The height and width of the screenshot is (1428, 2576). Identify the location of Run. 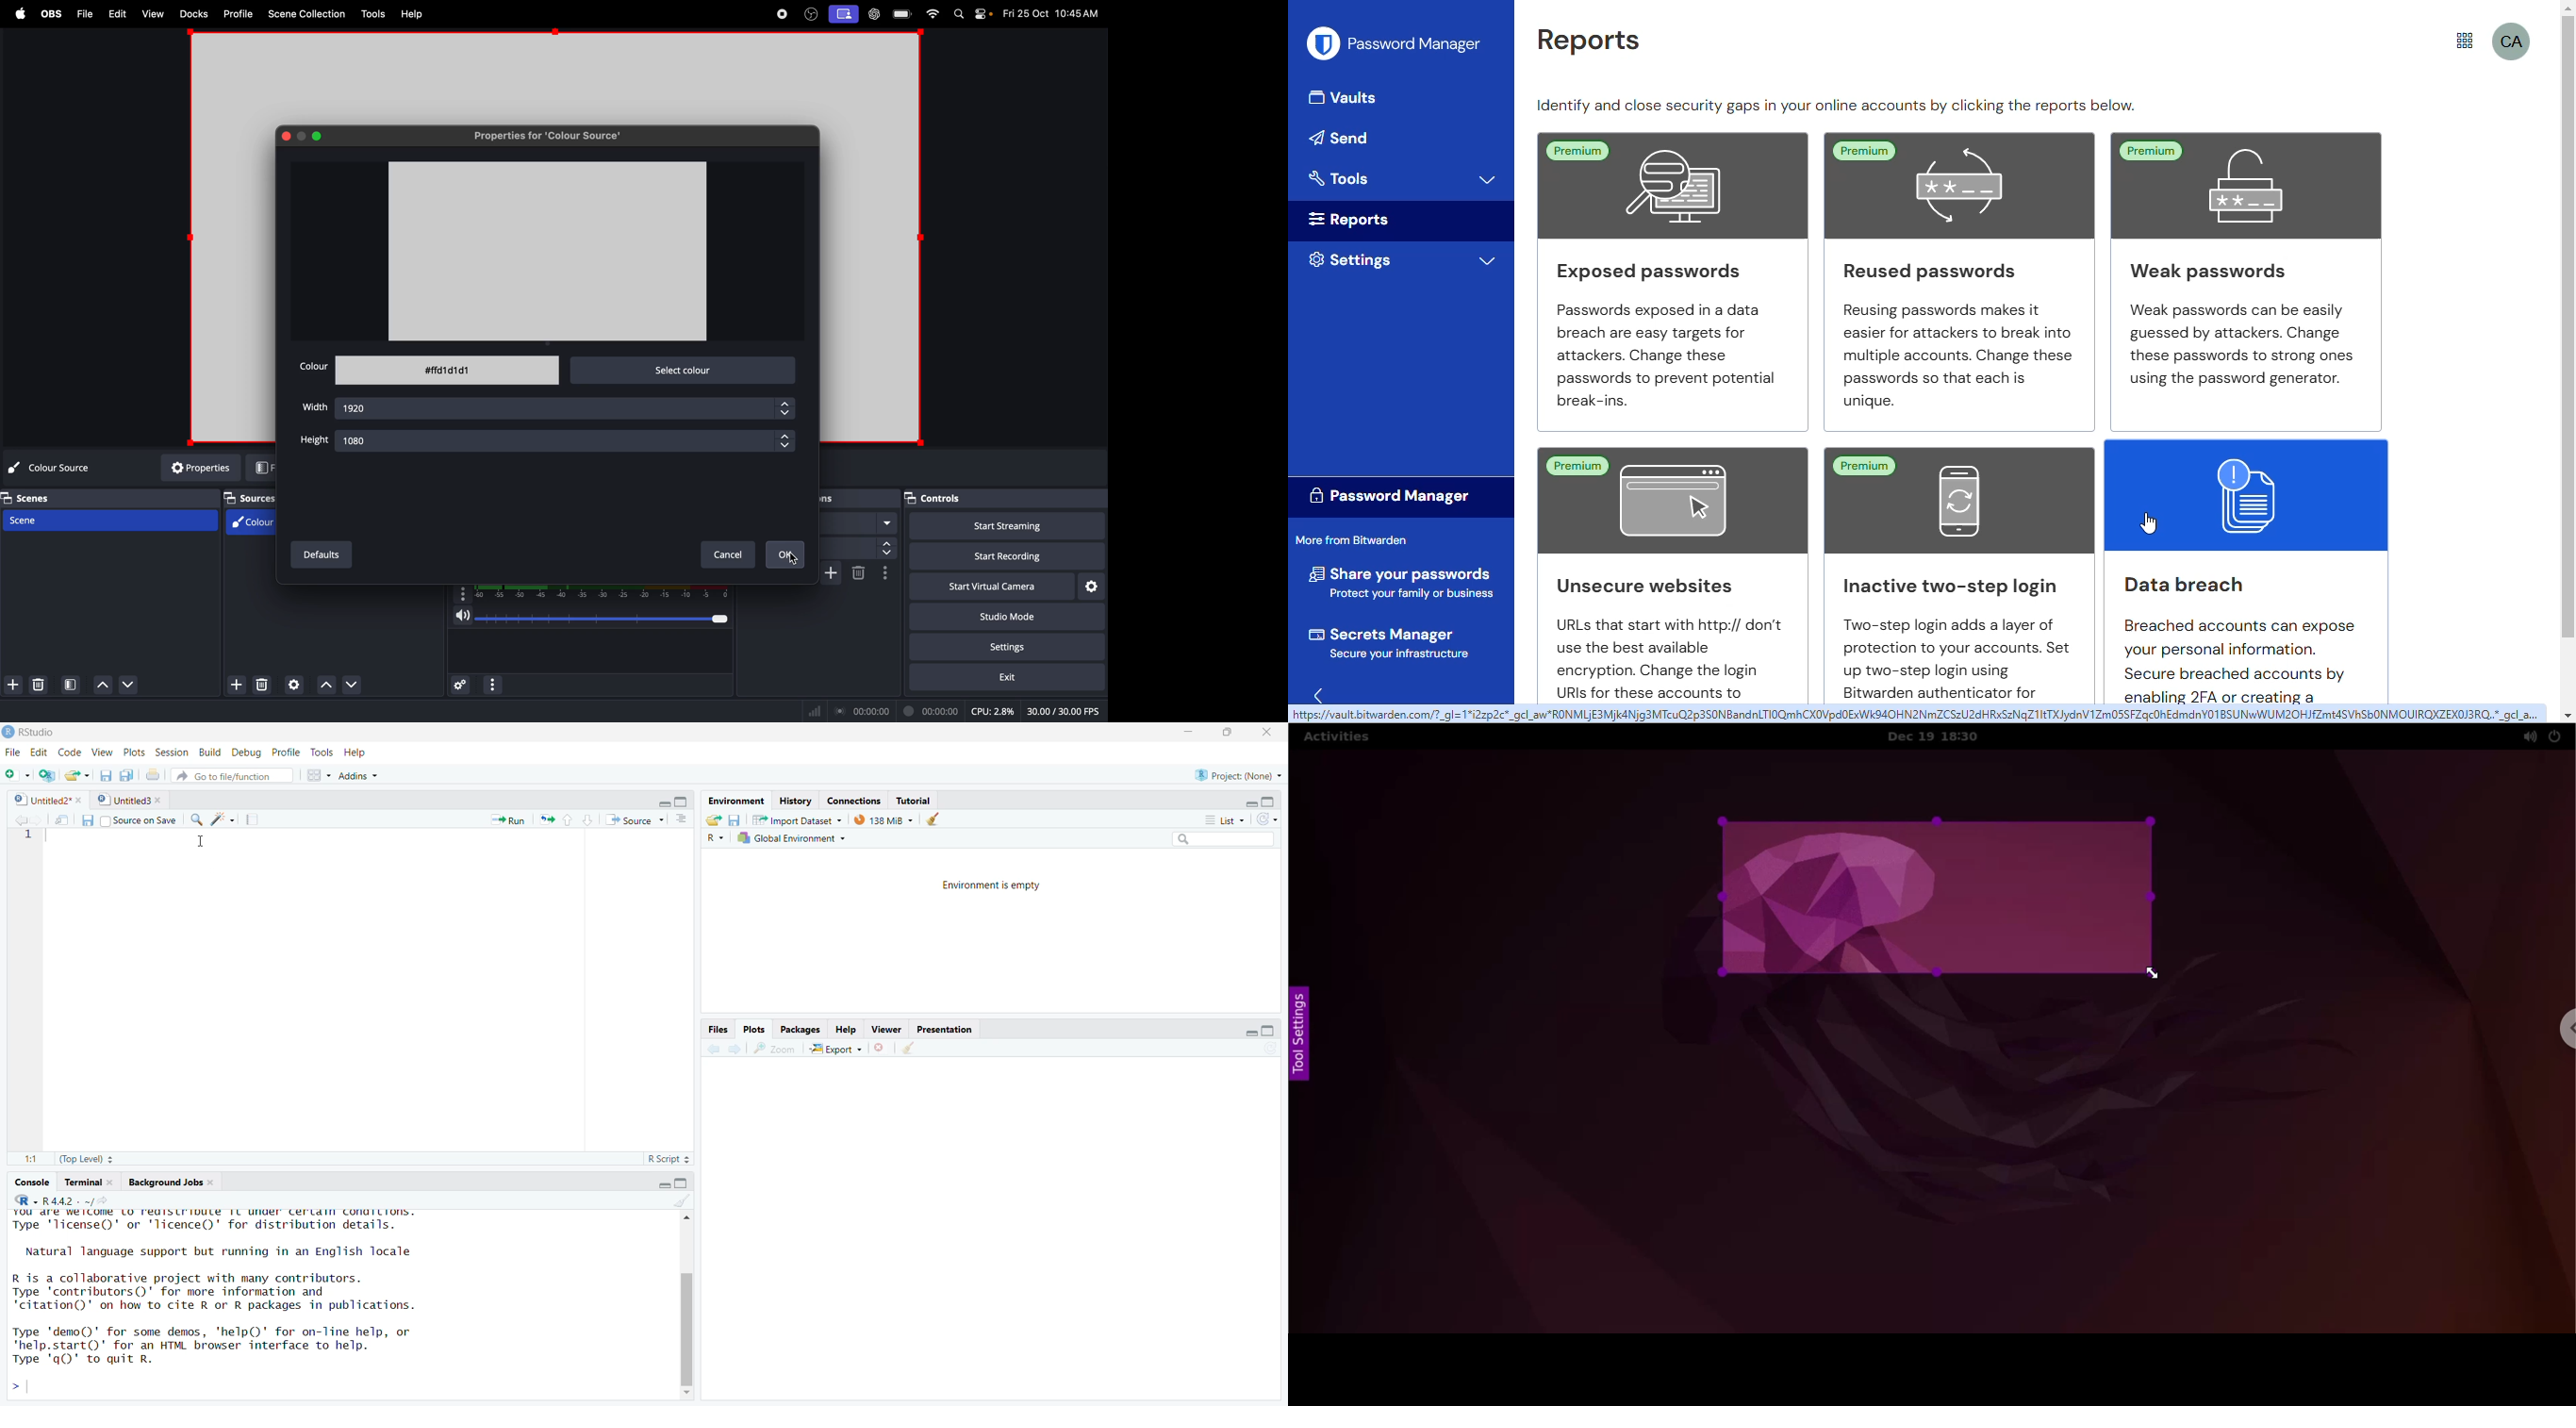
(502, 820).